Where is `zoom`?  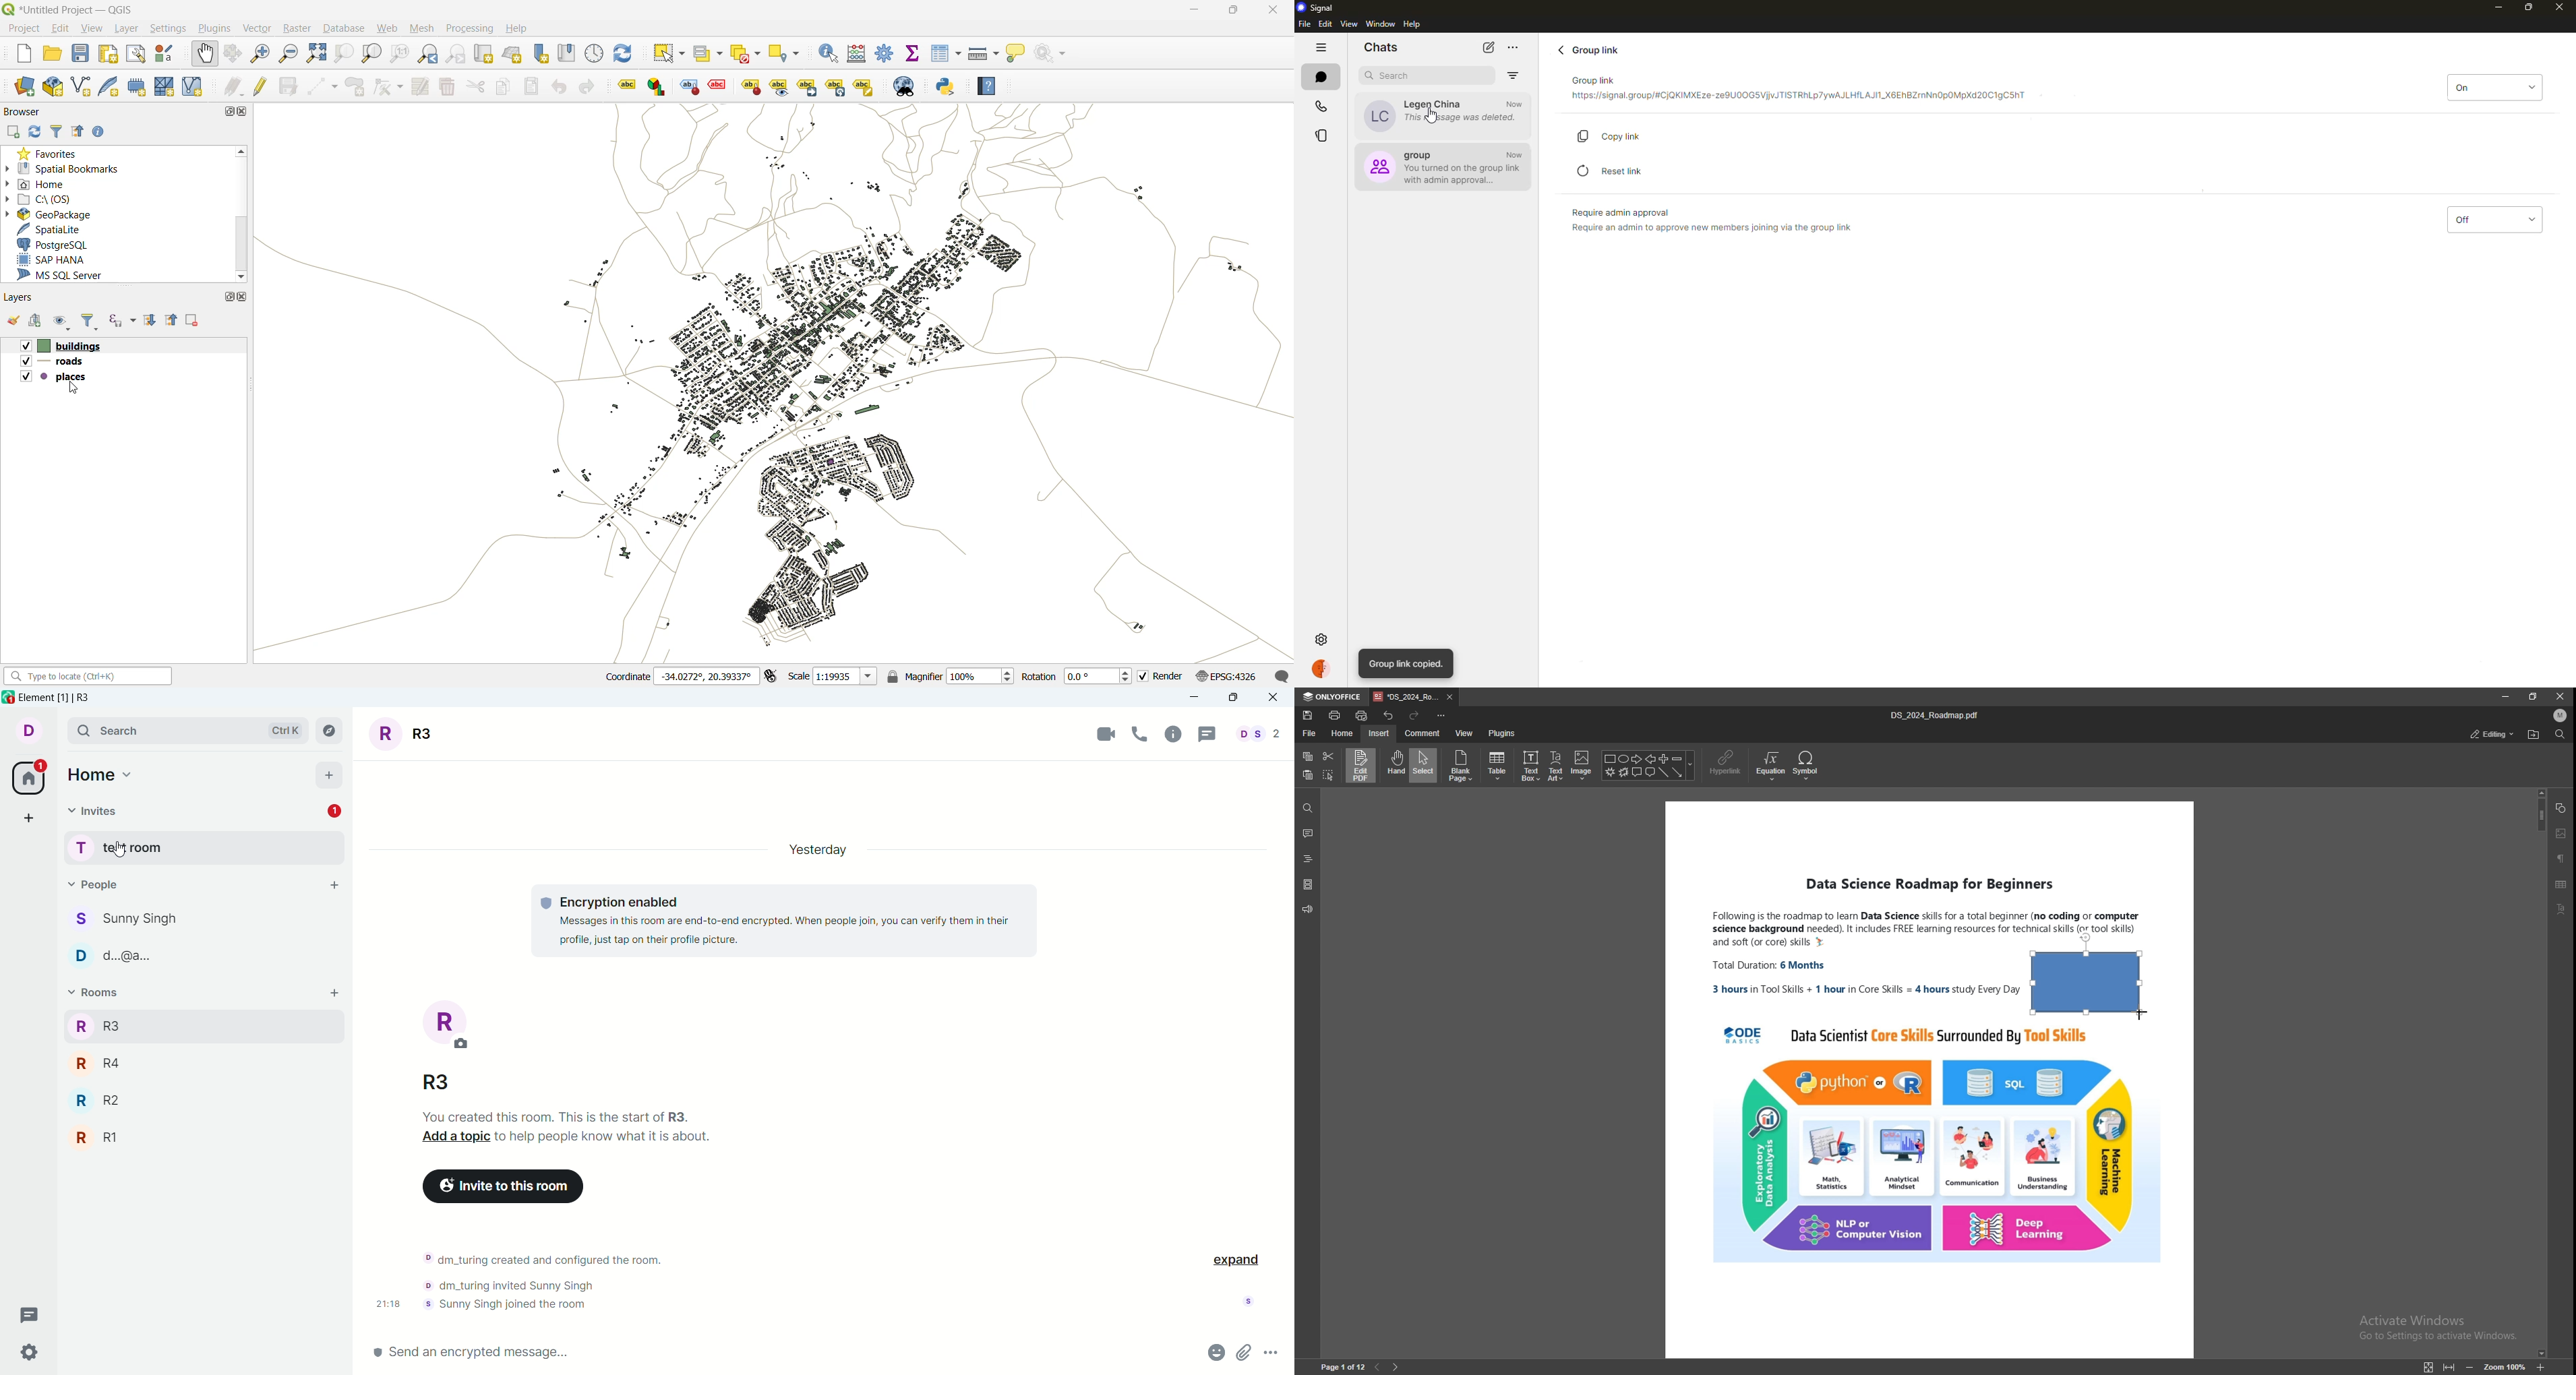
zoom is located at coordinates (2507, 1366).